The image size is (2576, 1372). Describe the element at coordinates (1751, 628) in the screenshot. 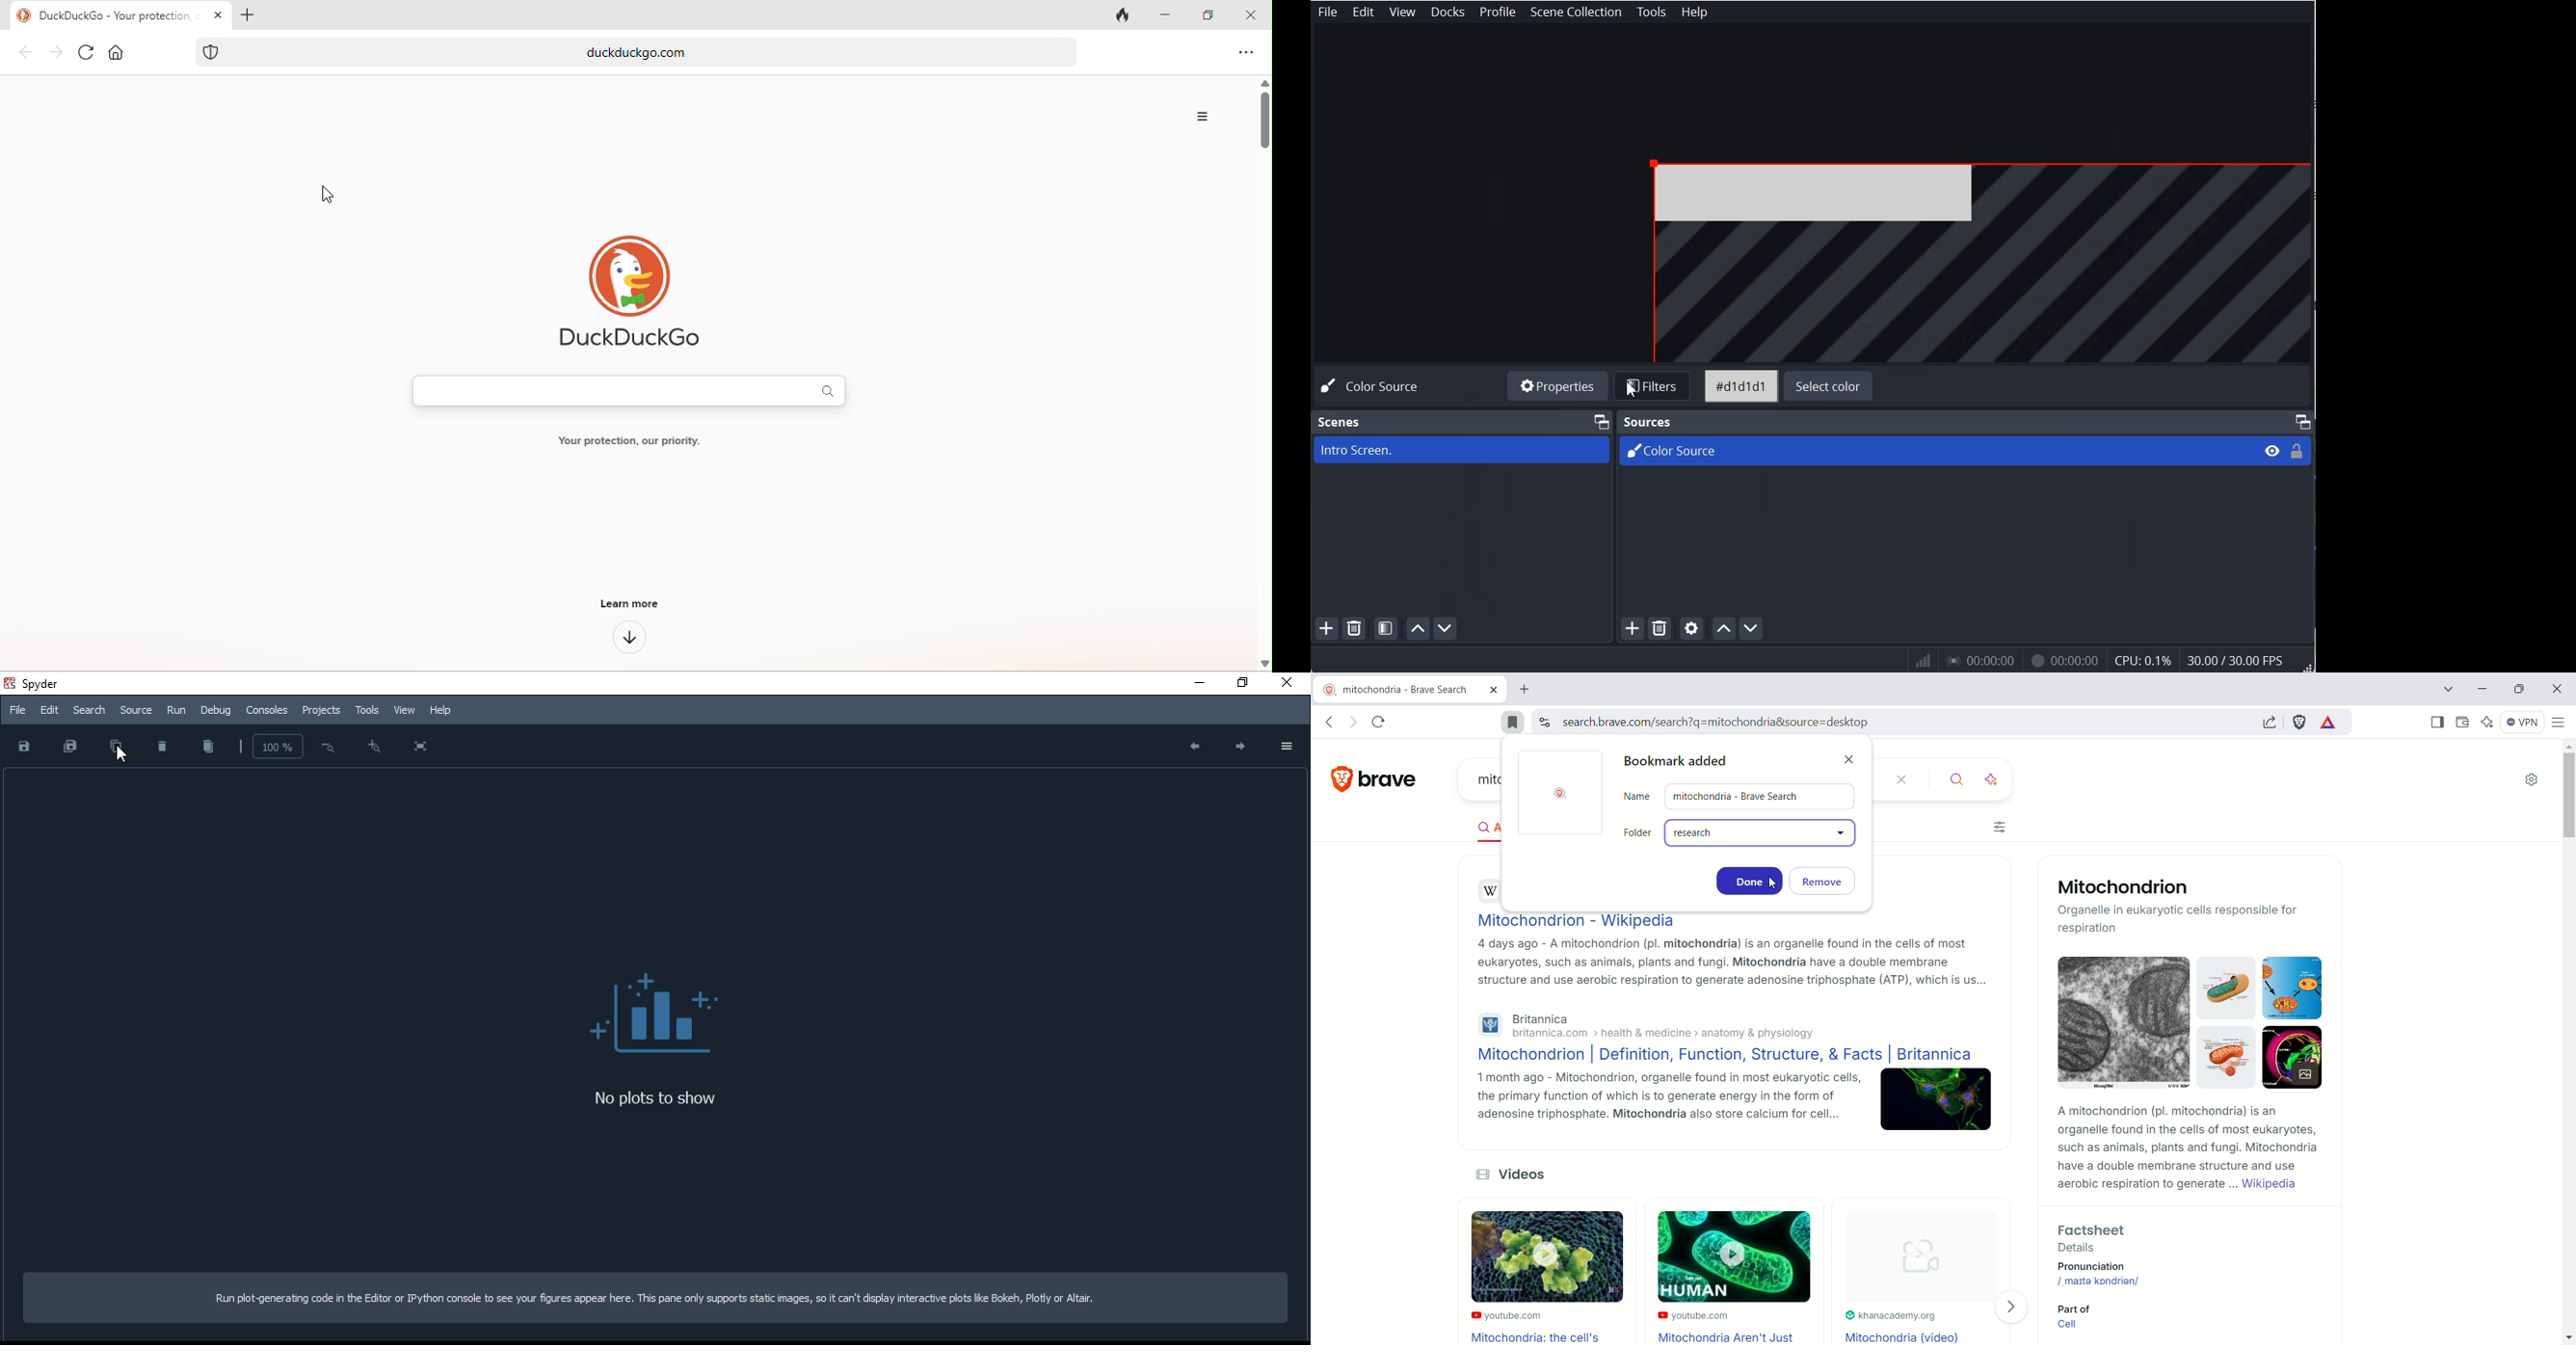

I see `Move Source Down` at that location.